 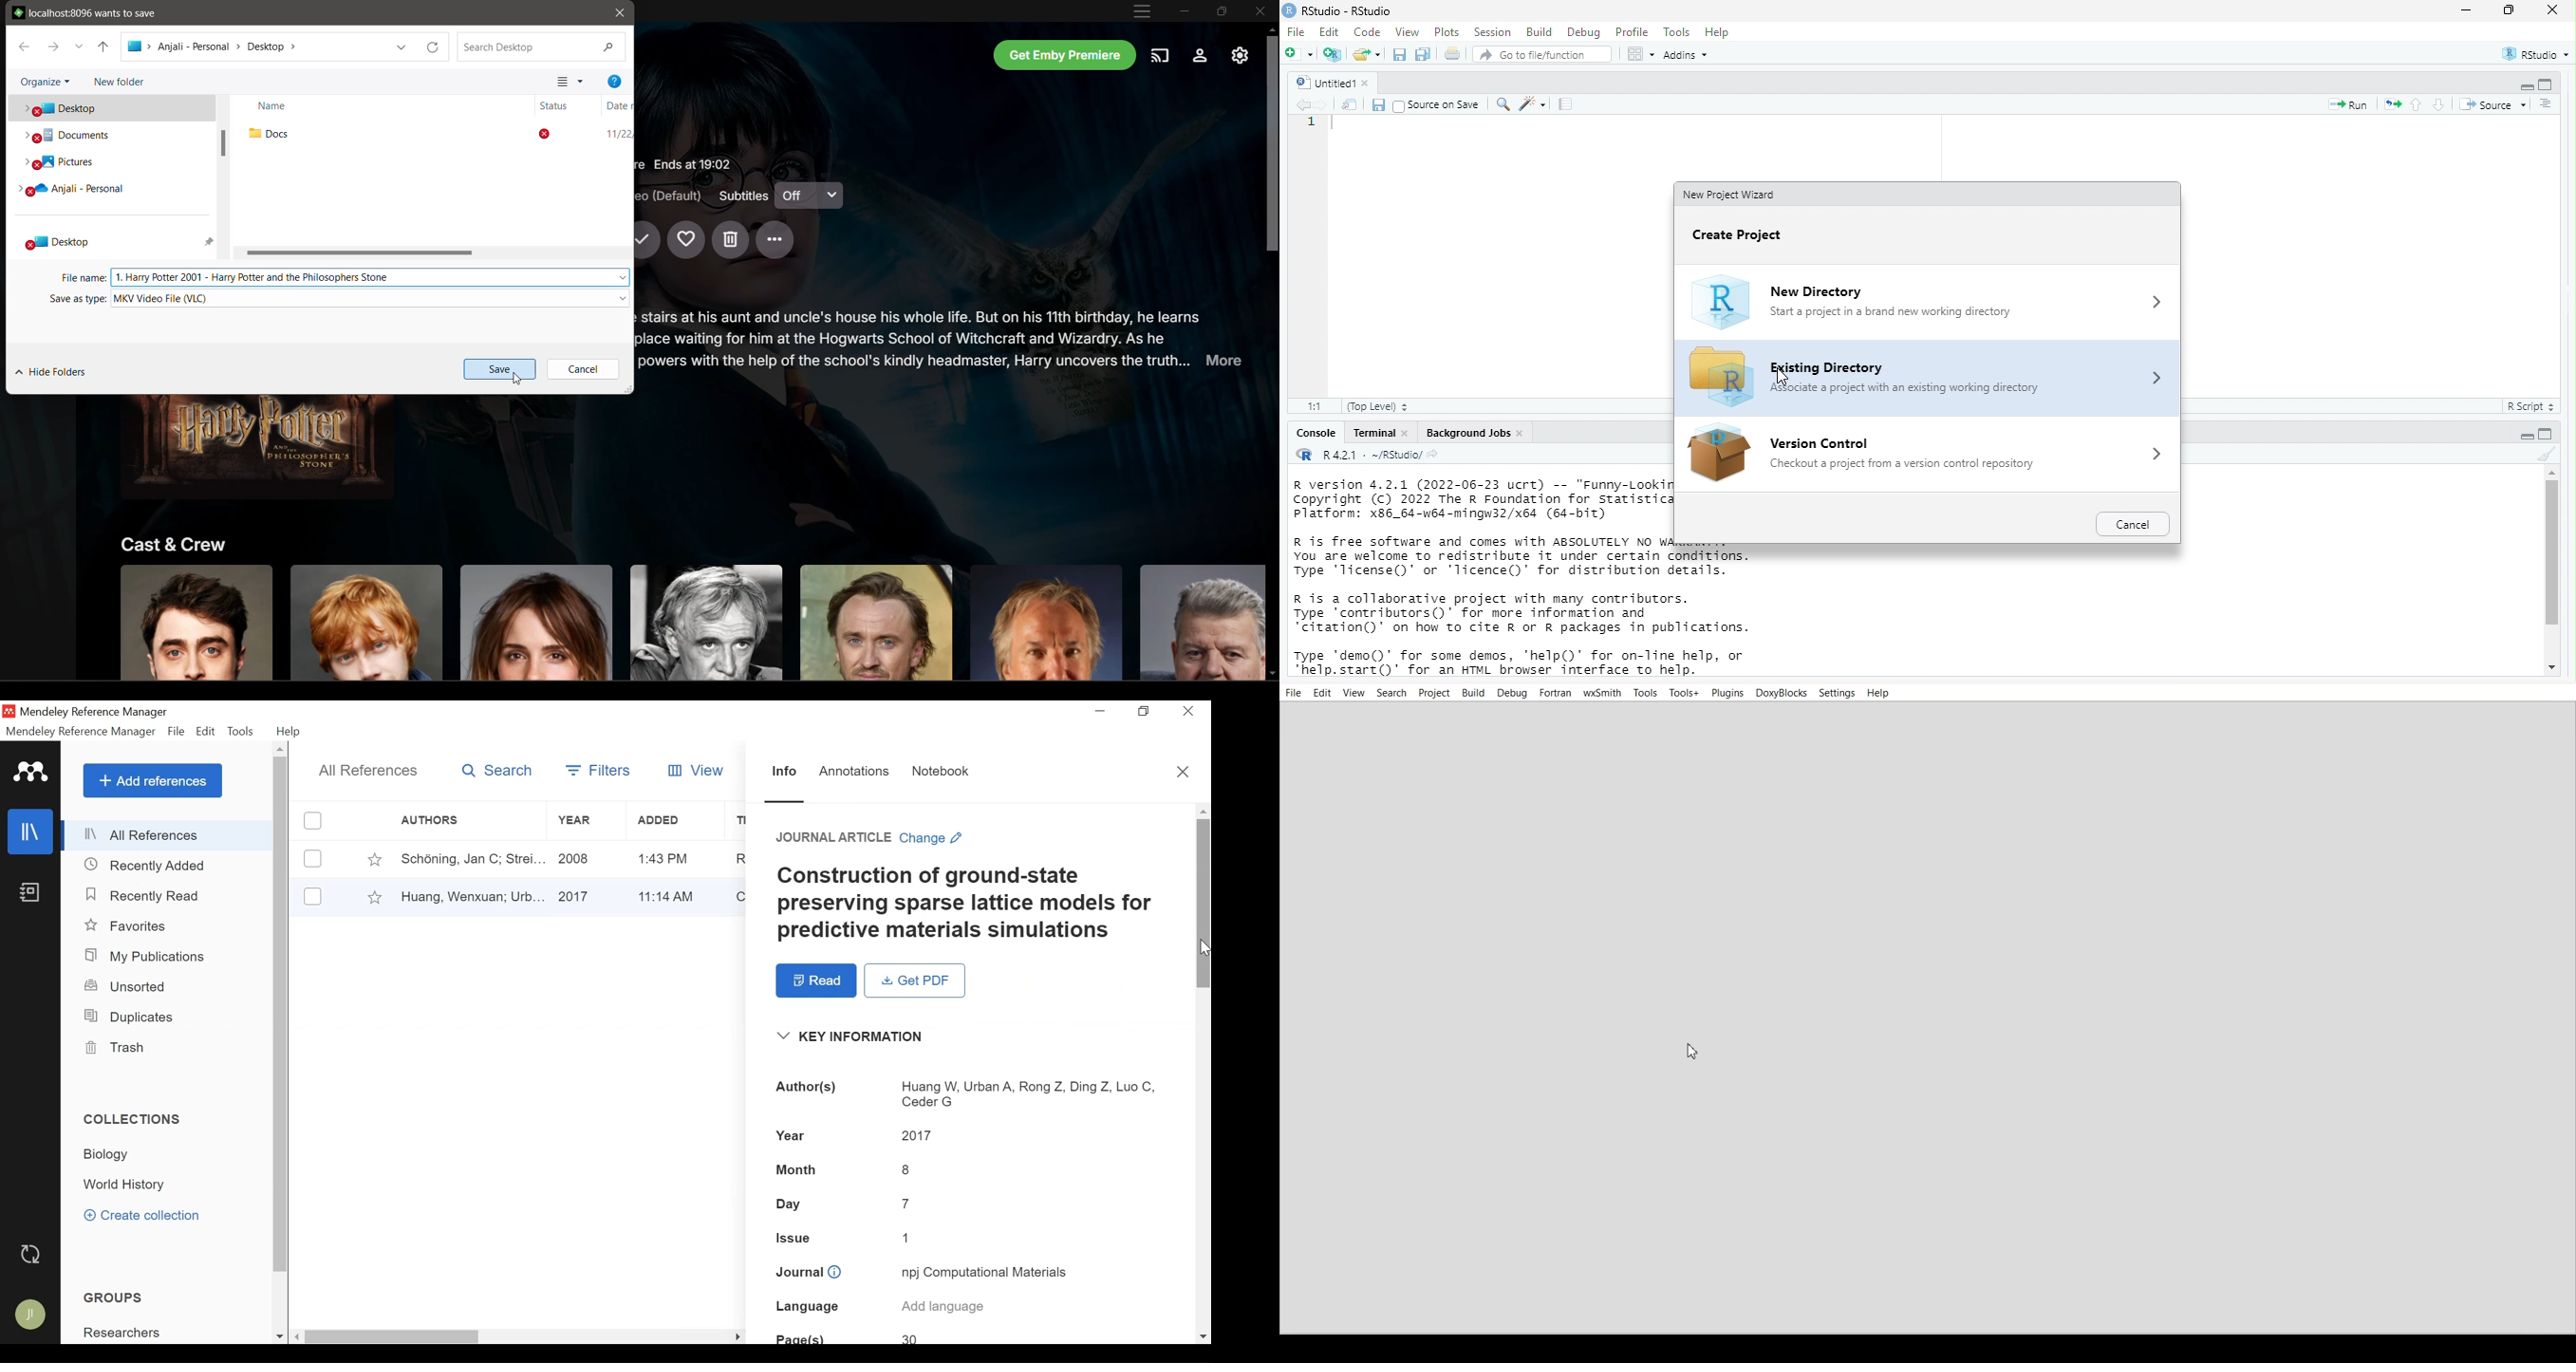 I want to click on go back to previous source location, so click(x=1297, y=103).